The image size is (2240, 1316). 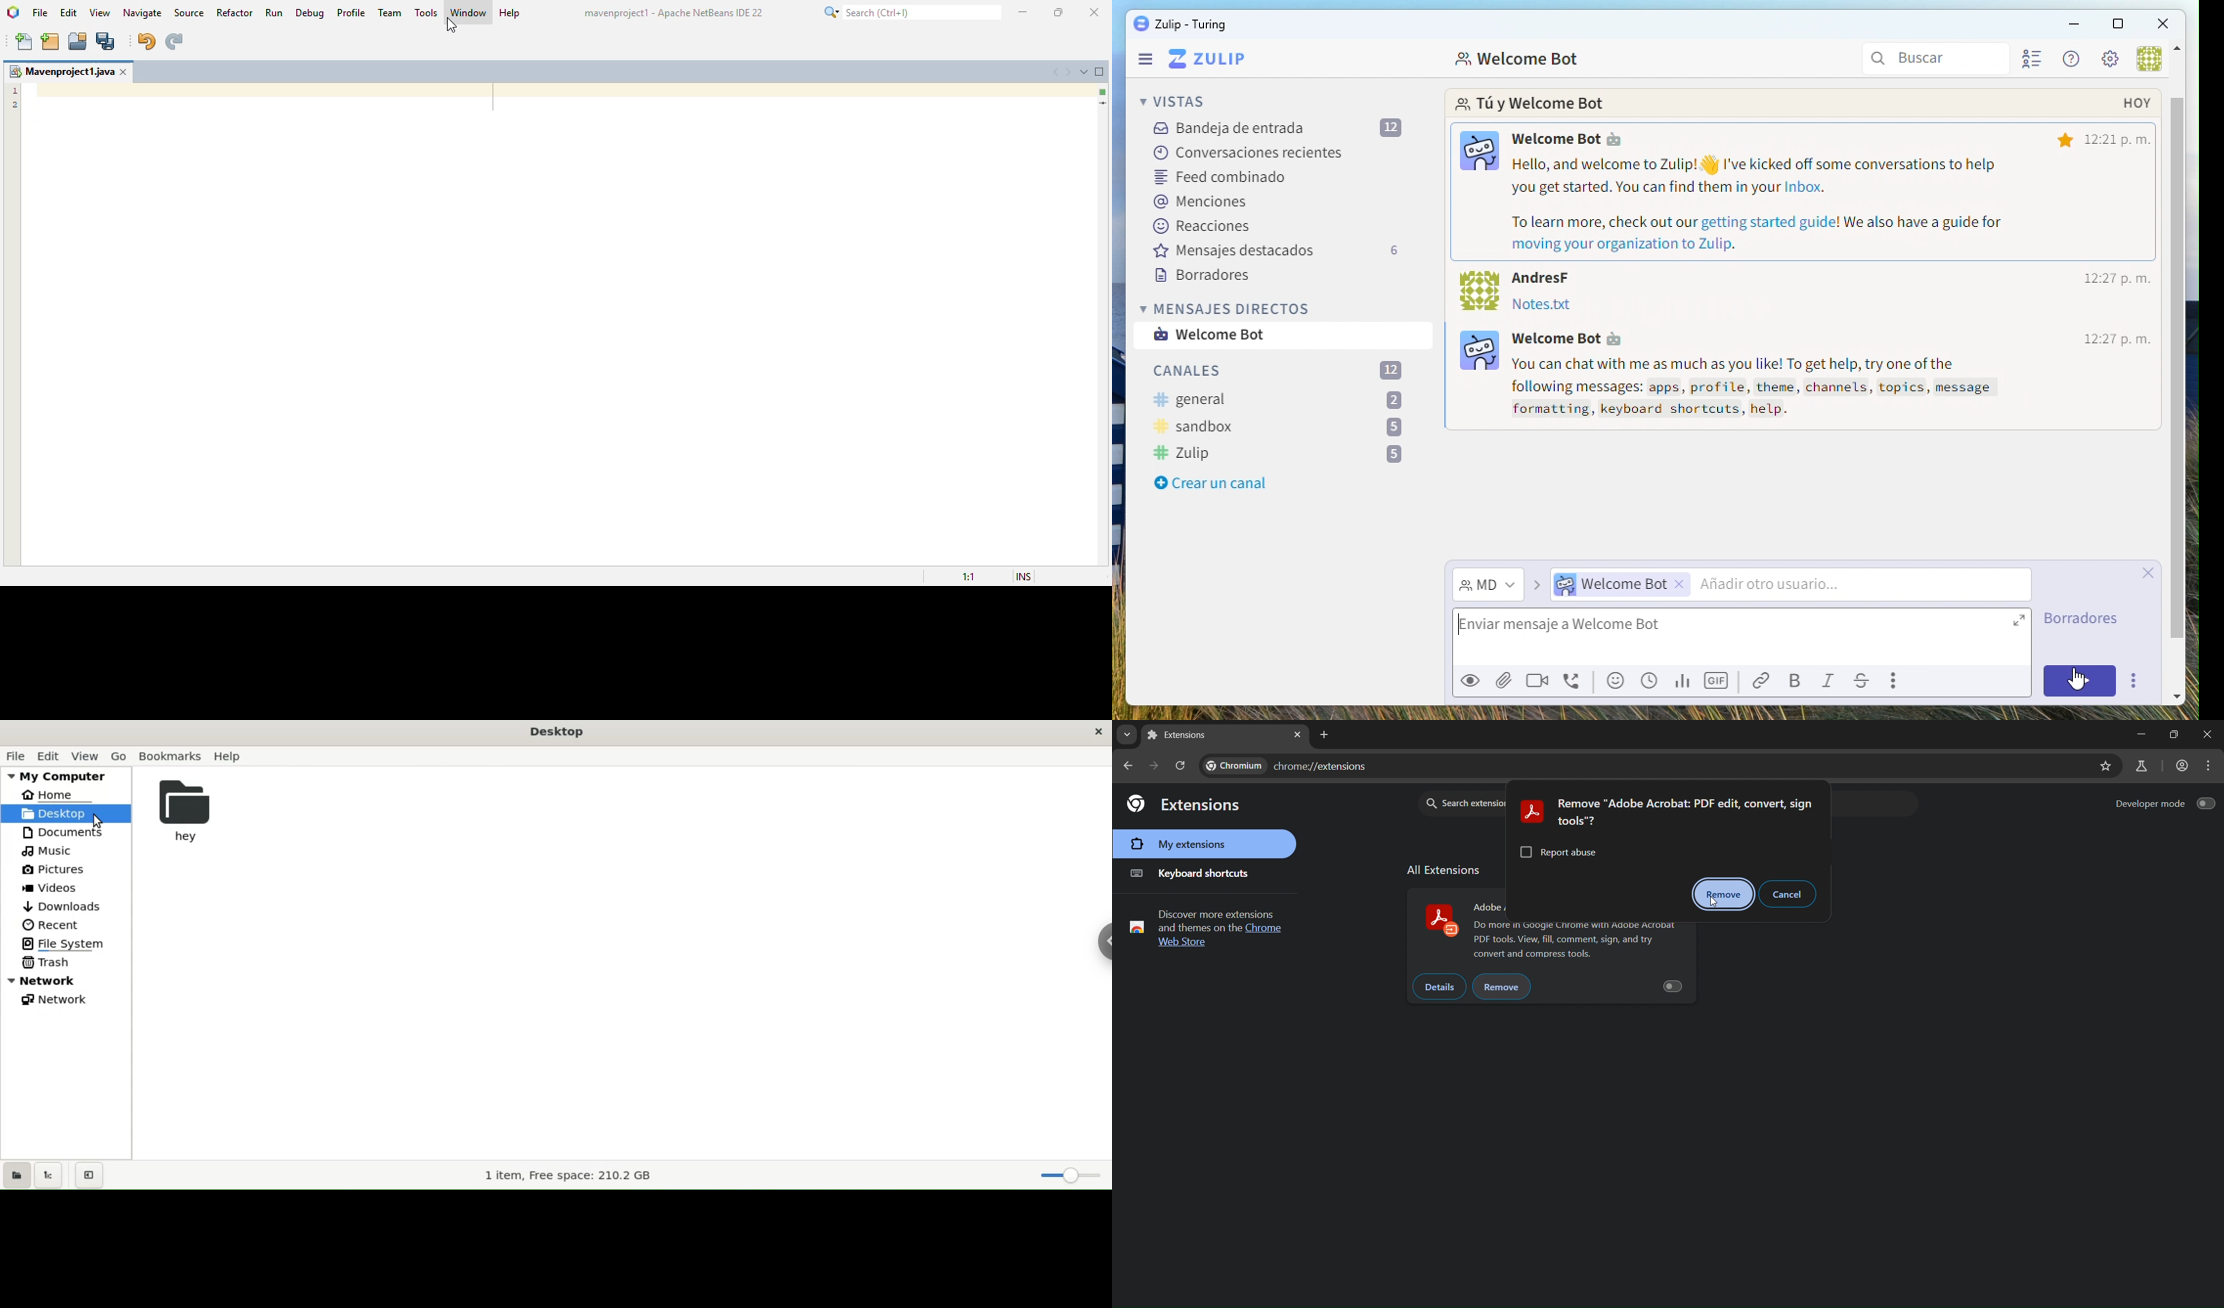 I want to click on go, so click(x=119, y=755).